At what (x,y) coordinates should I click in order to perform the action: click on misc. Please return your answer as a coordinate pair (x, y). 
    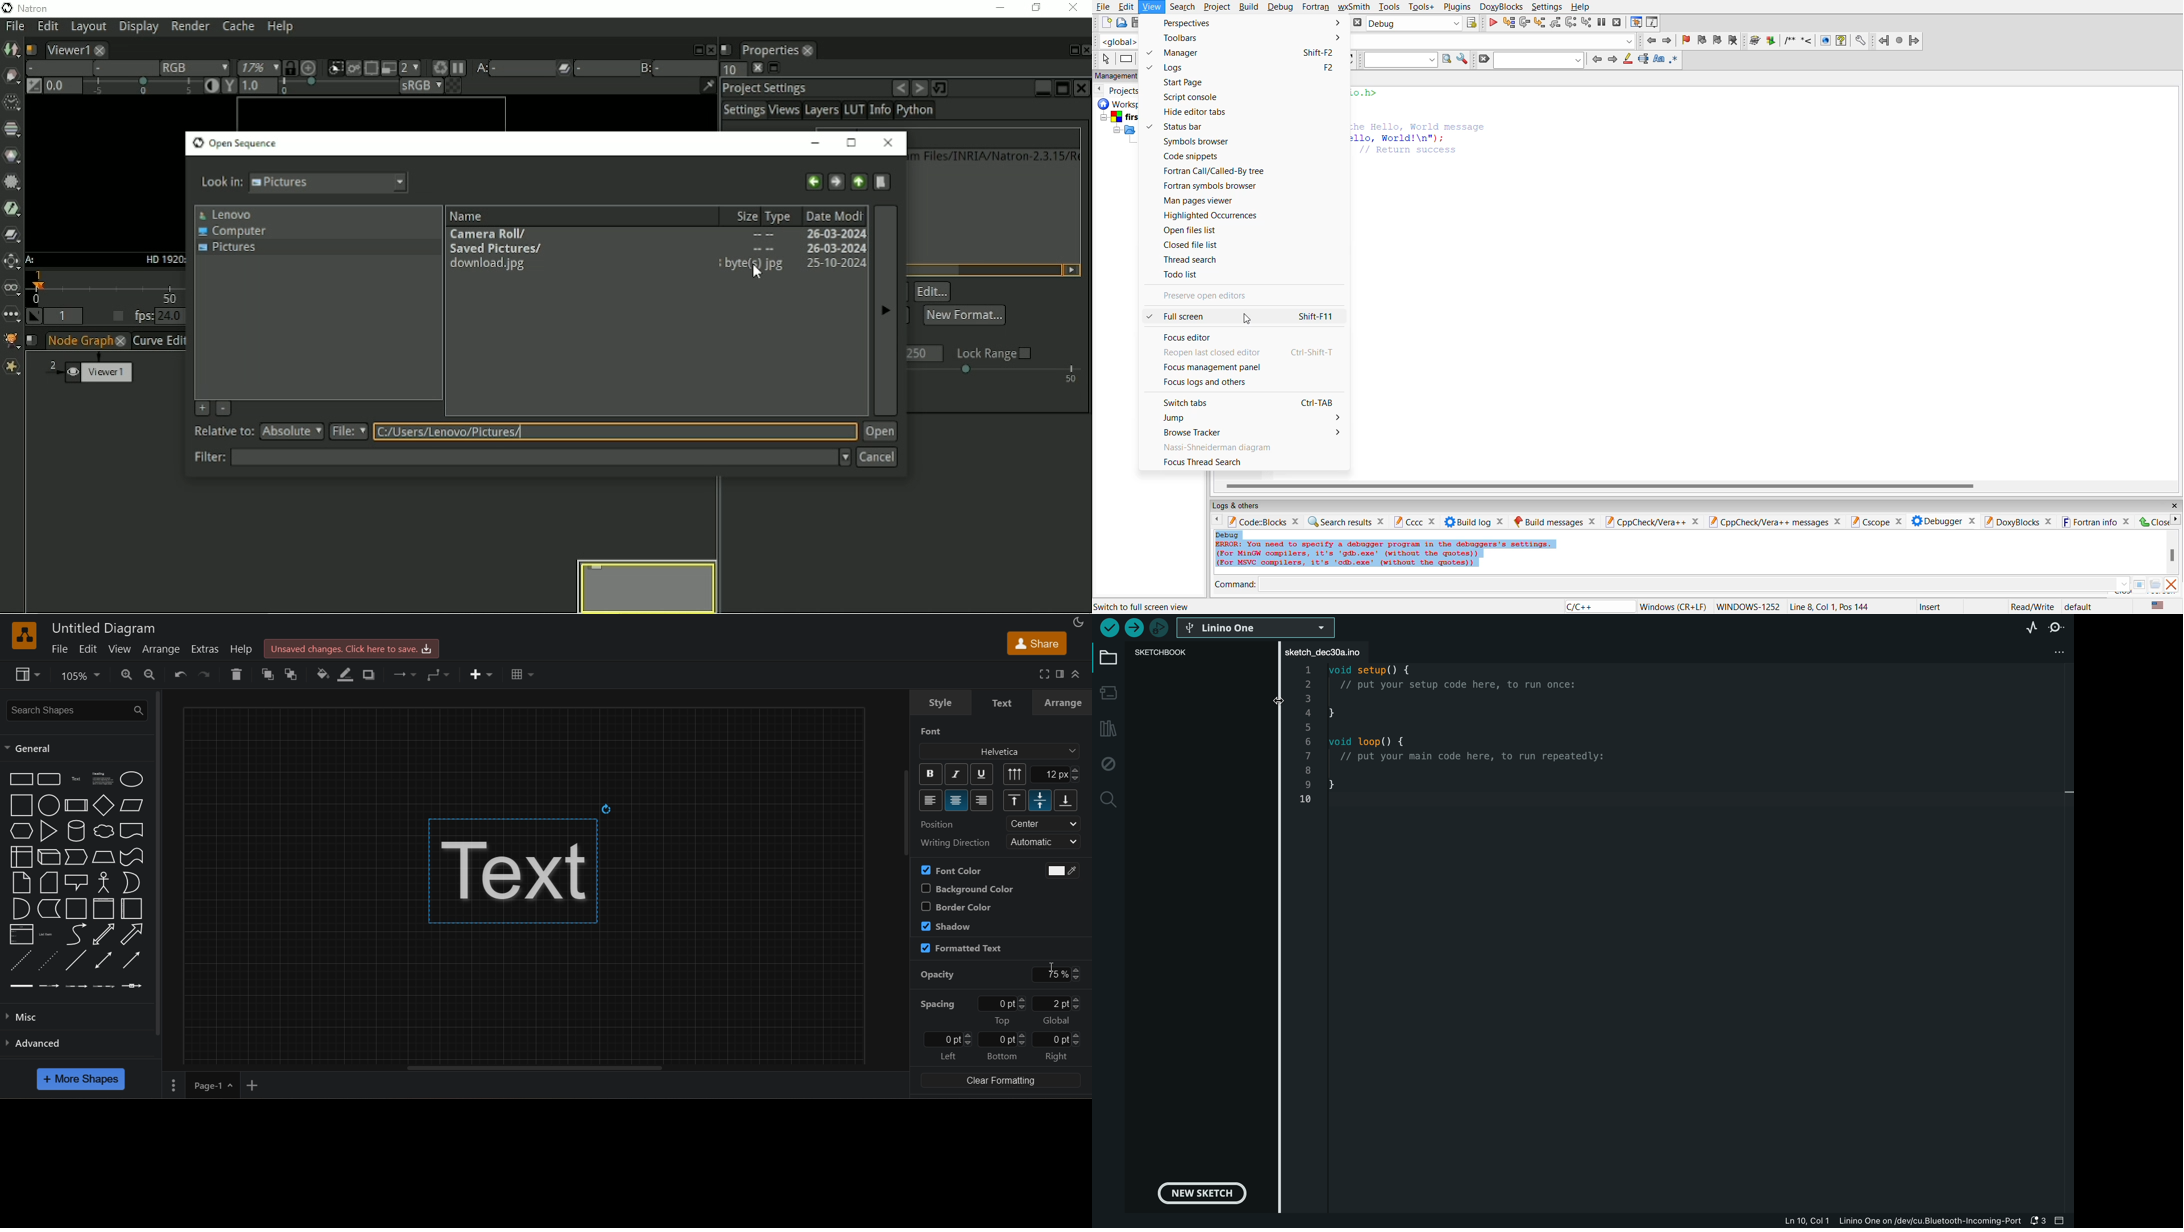
    Looking at the image, I should click on (75, 1017).